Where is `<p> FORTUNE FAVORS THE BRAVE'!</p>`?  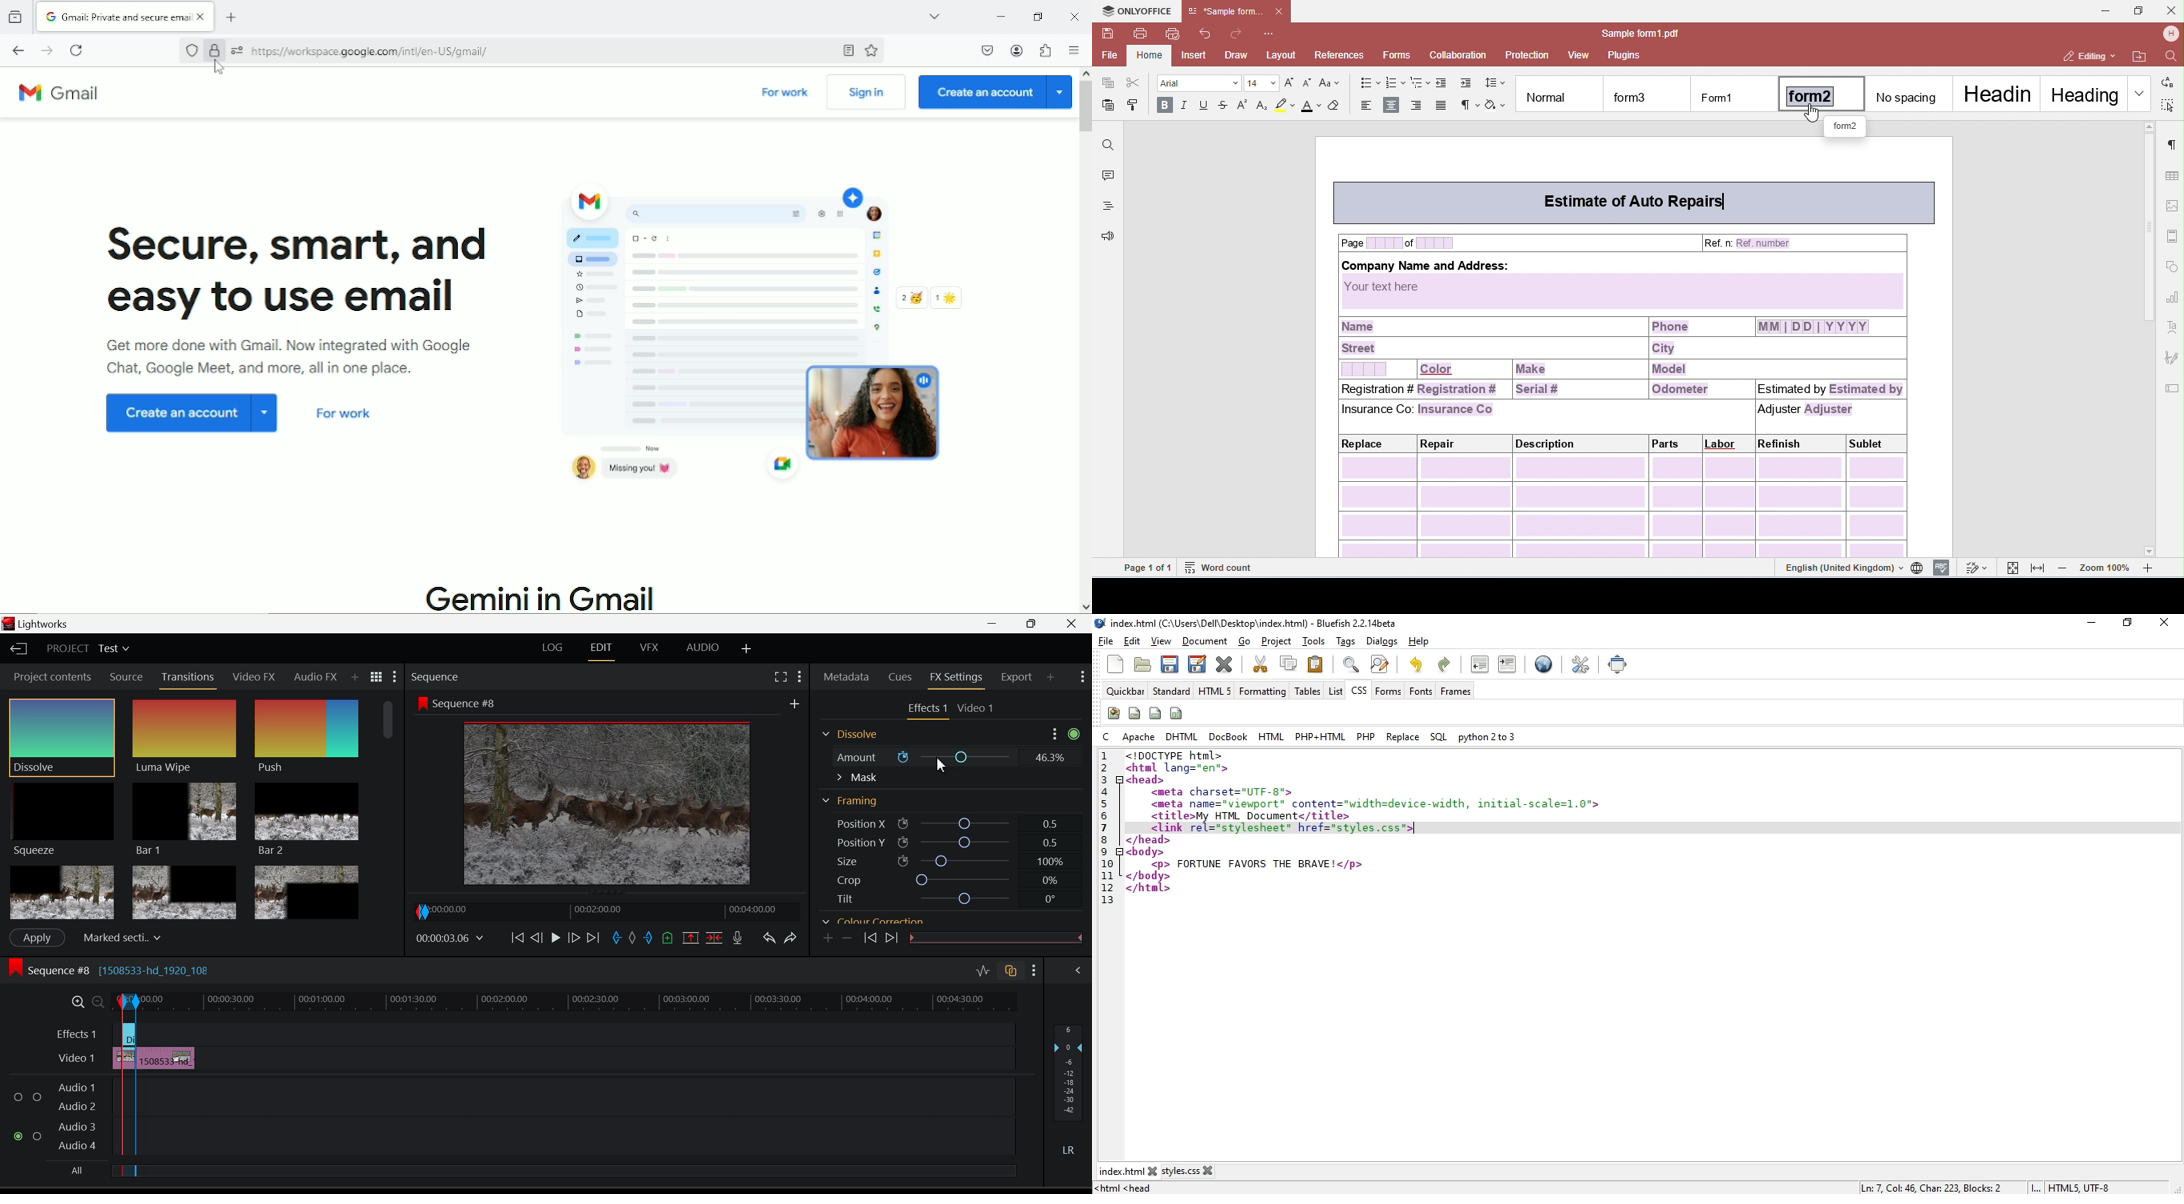 <p> FORTUNE FAVORS THE BRAVE'!</p> is located at coordinates (1256, 864).